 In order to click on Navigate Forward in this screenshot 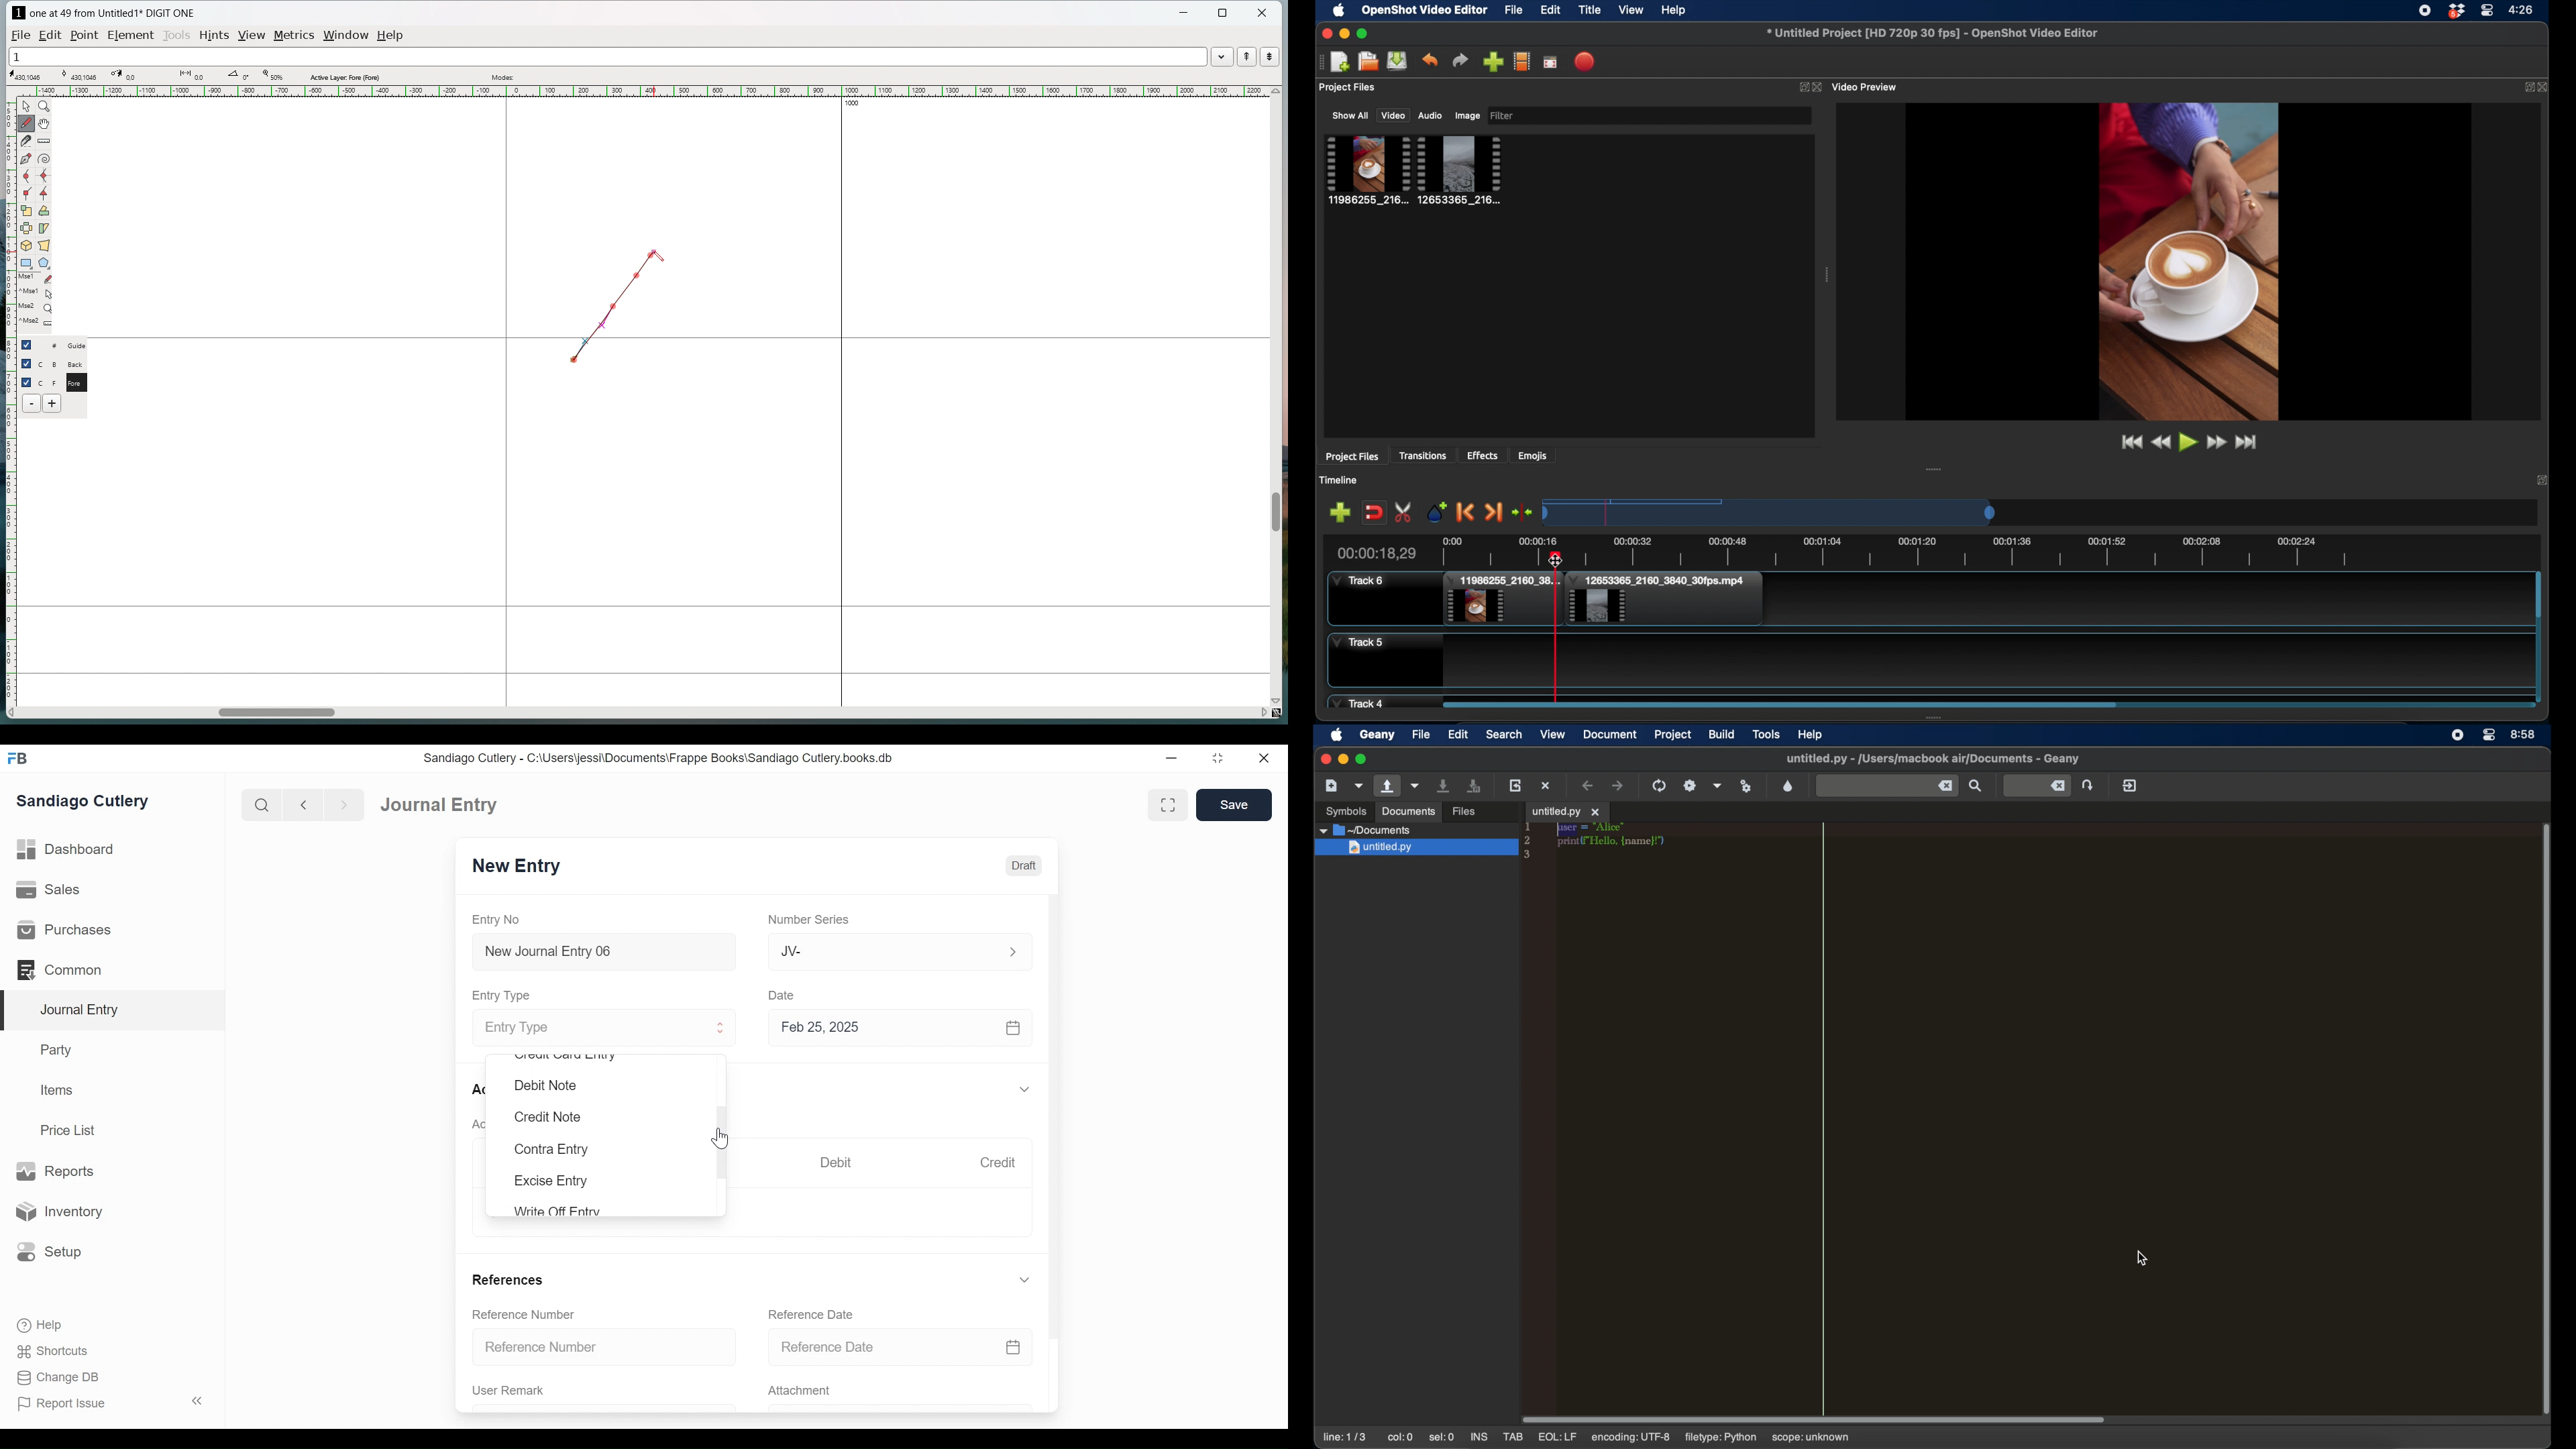, I will do `click(345, 806)`.